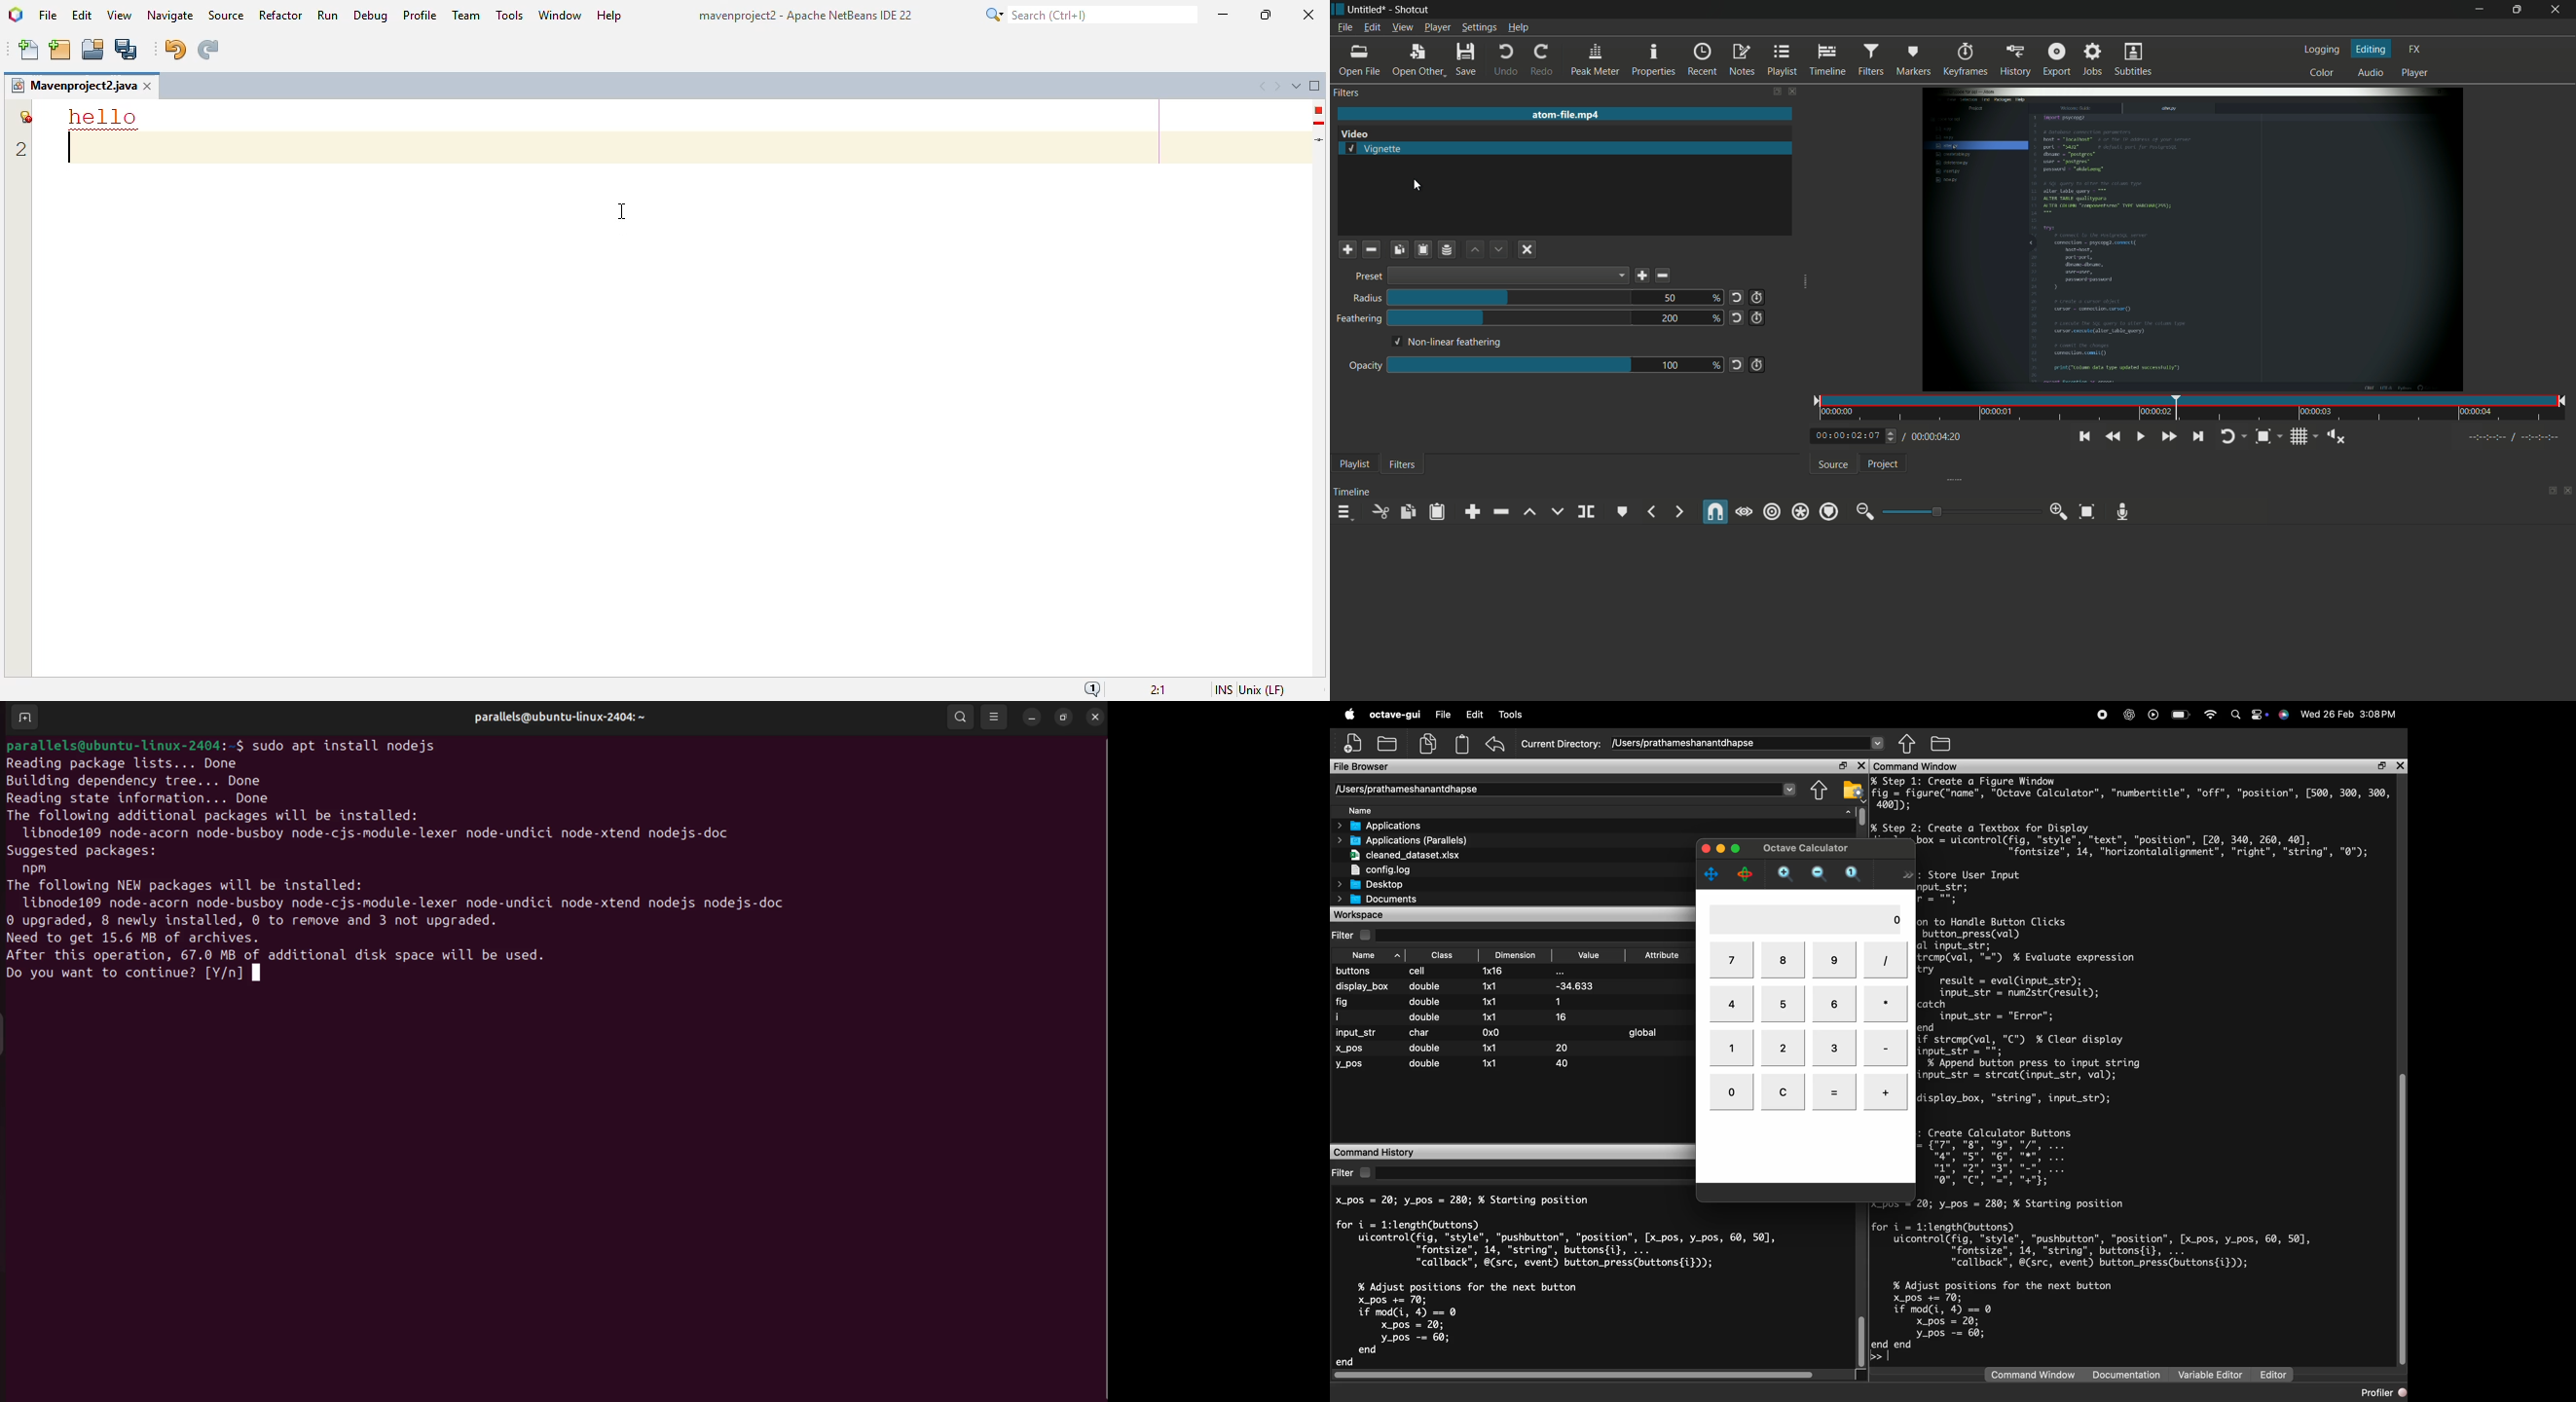 The image size is (2576, 1428). Describe the element at coordinates (1679, 513) in the screenshot. I see `next marker` at that location.